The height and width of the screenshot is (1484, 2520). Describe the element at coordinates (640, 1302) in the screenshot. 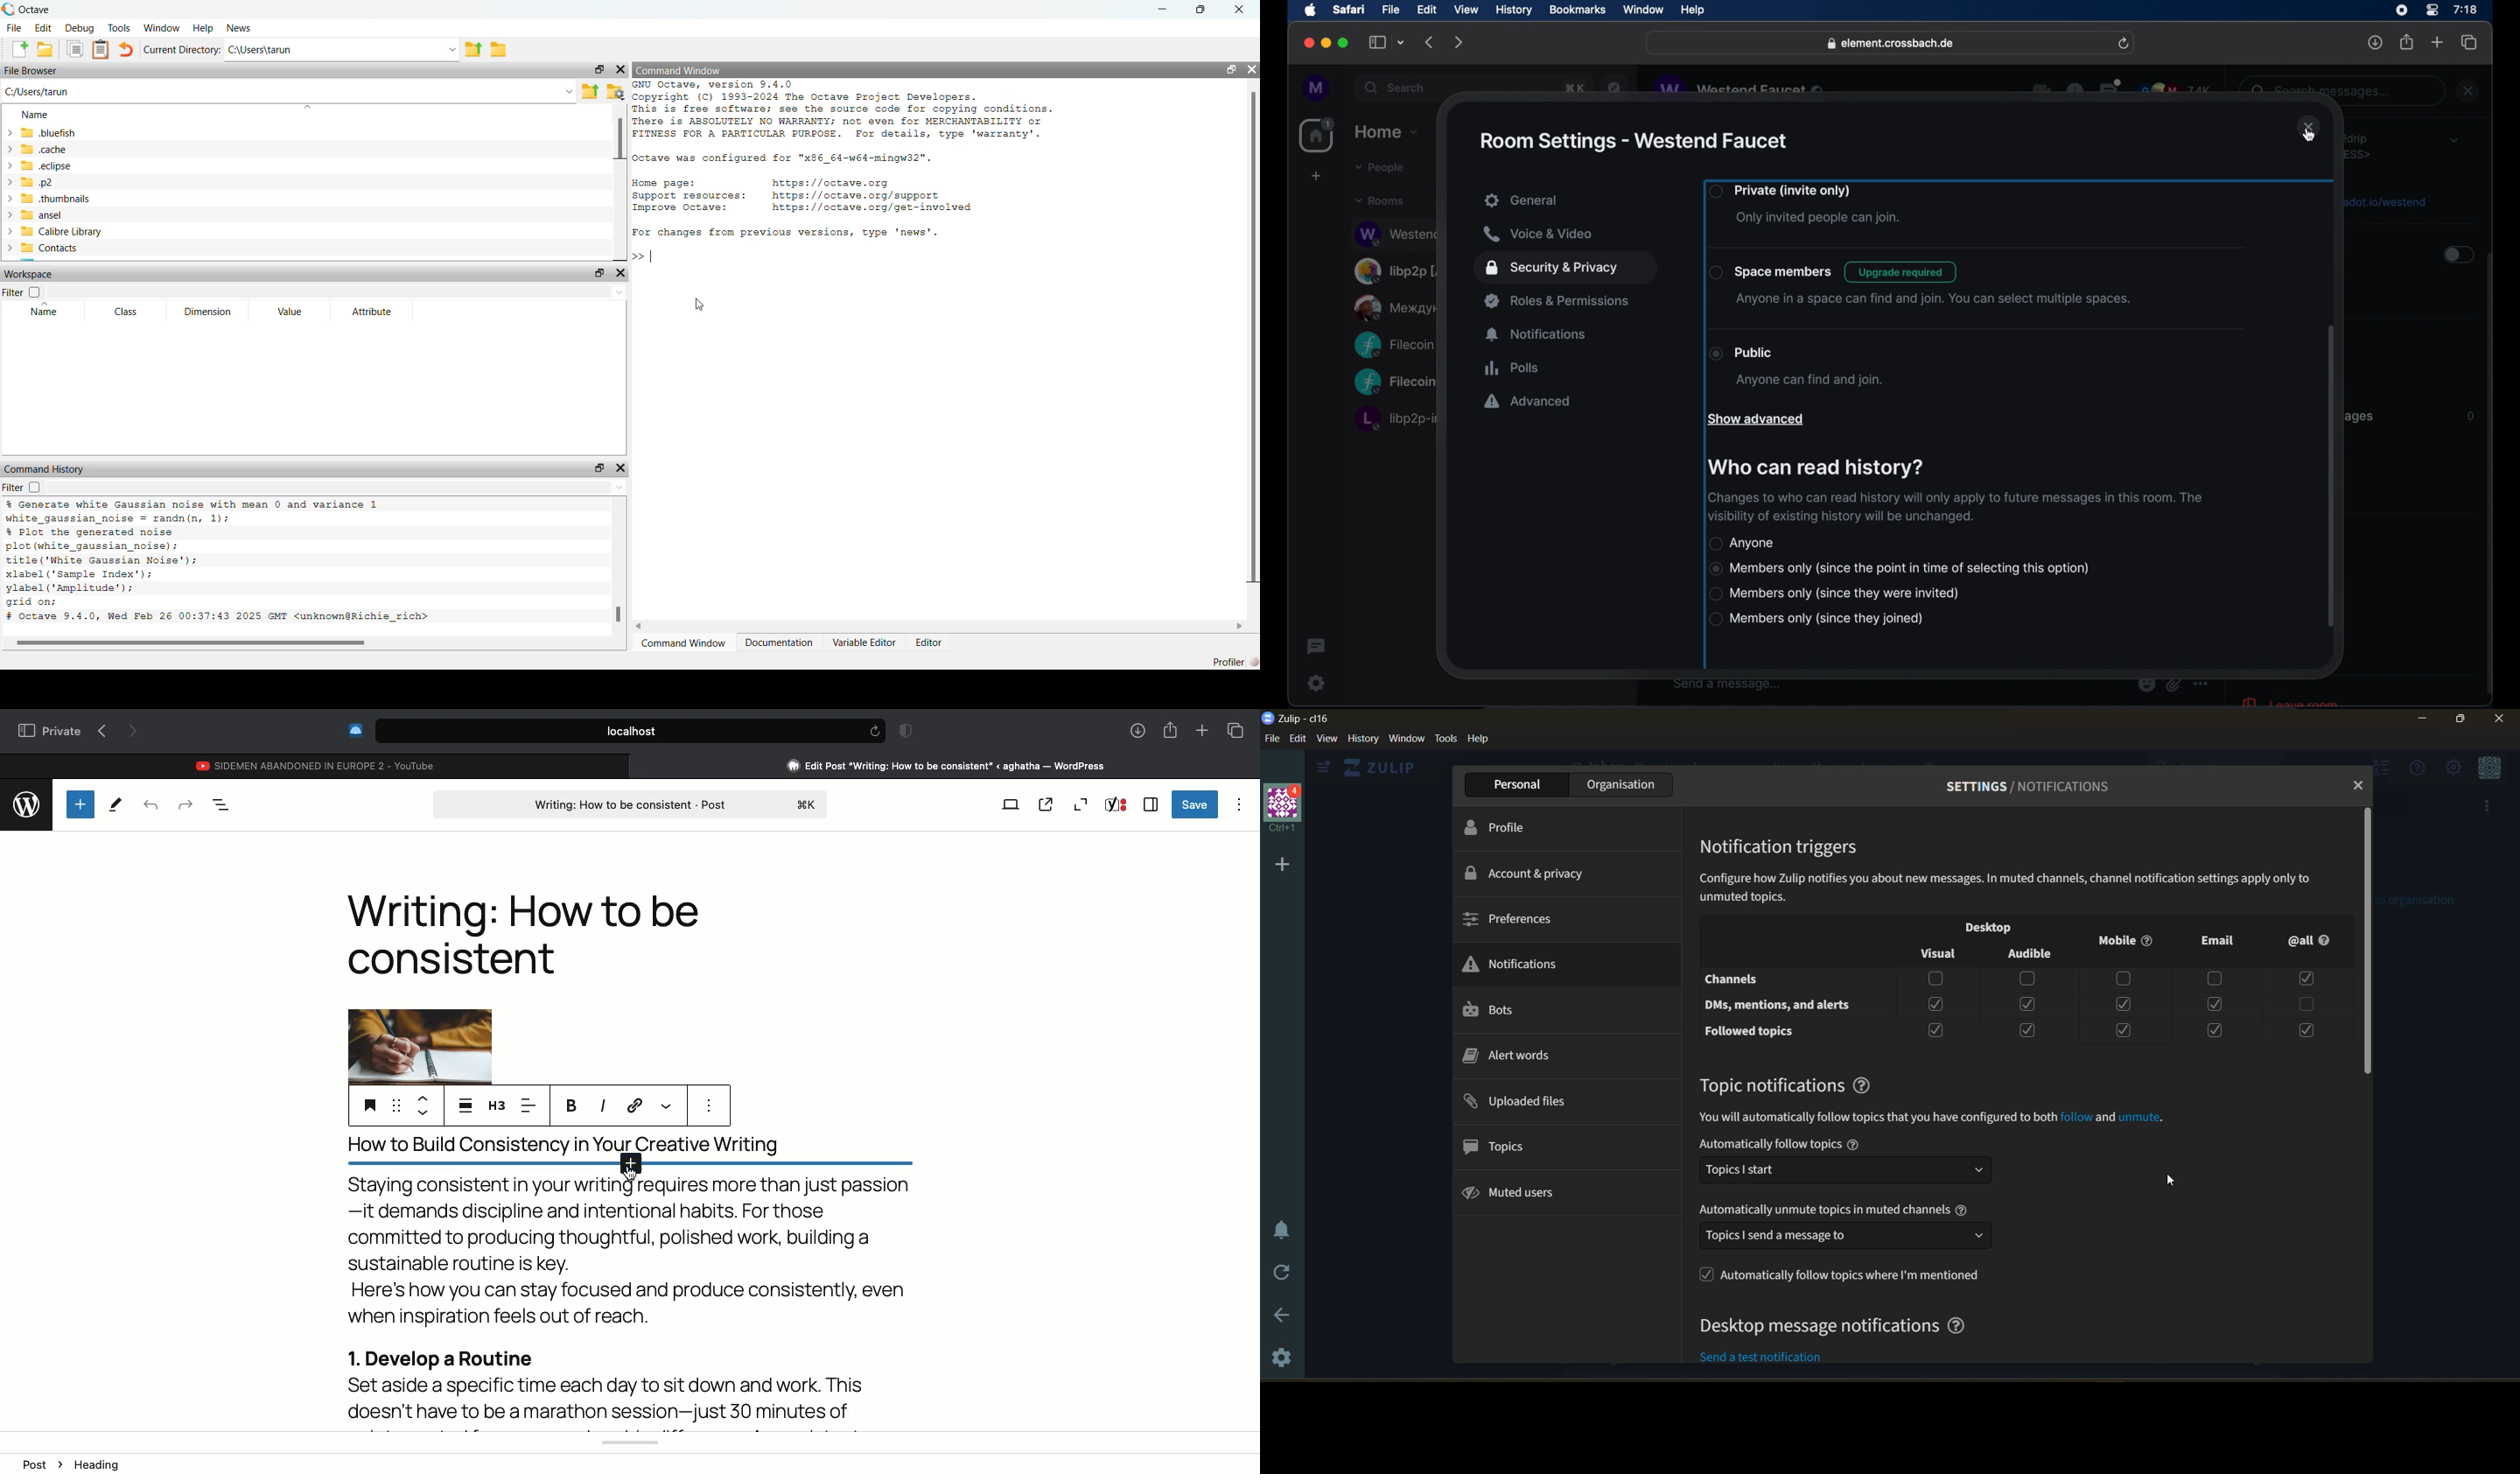

I see `Body` at that location.